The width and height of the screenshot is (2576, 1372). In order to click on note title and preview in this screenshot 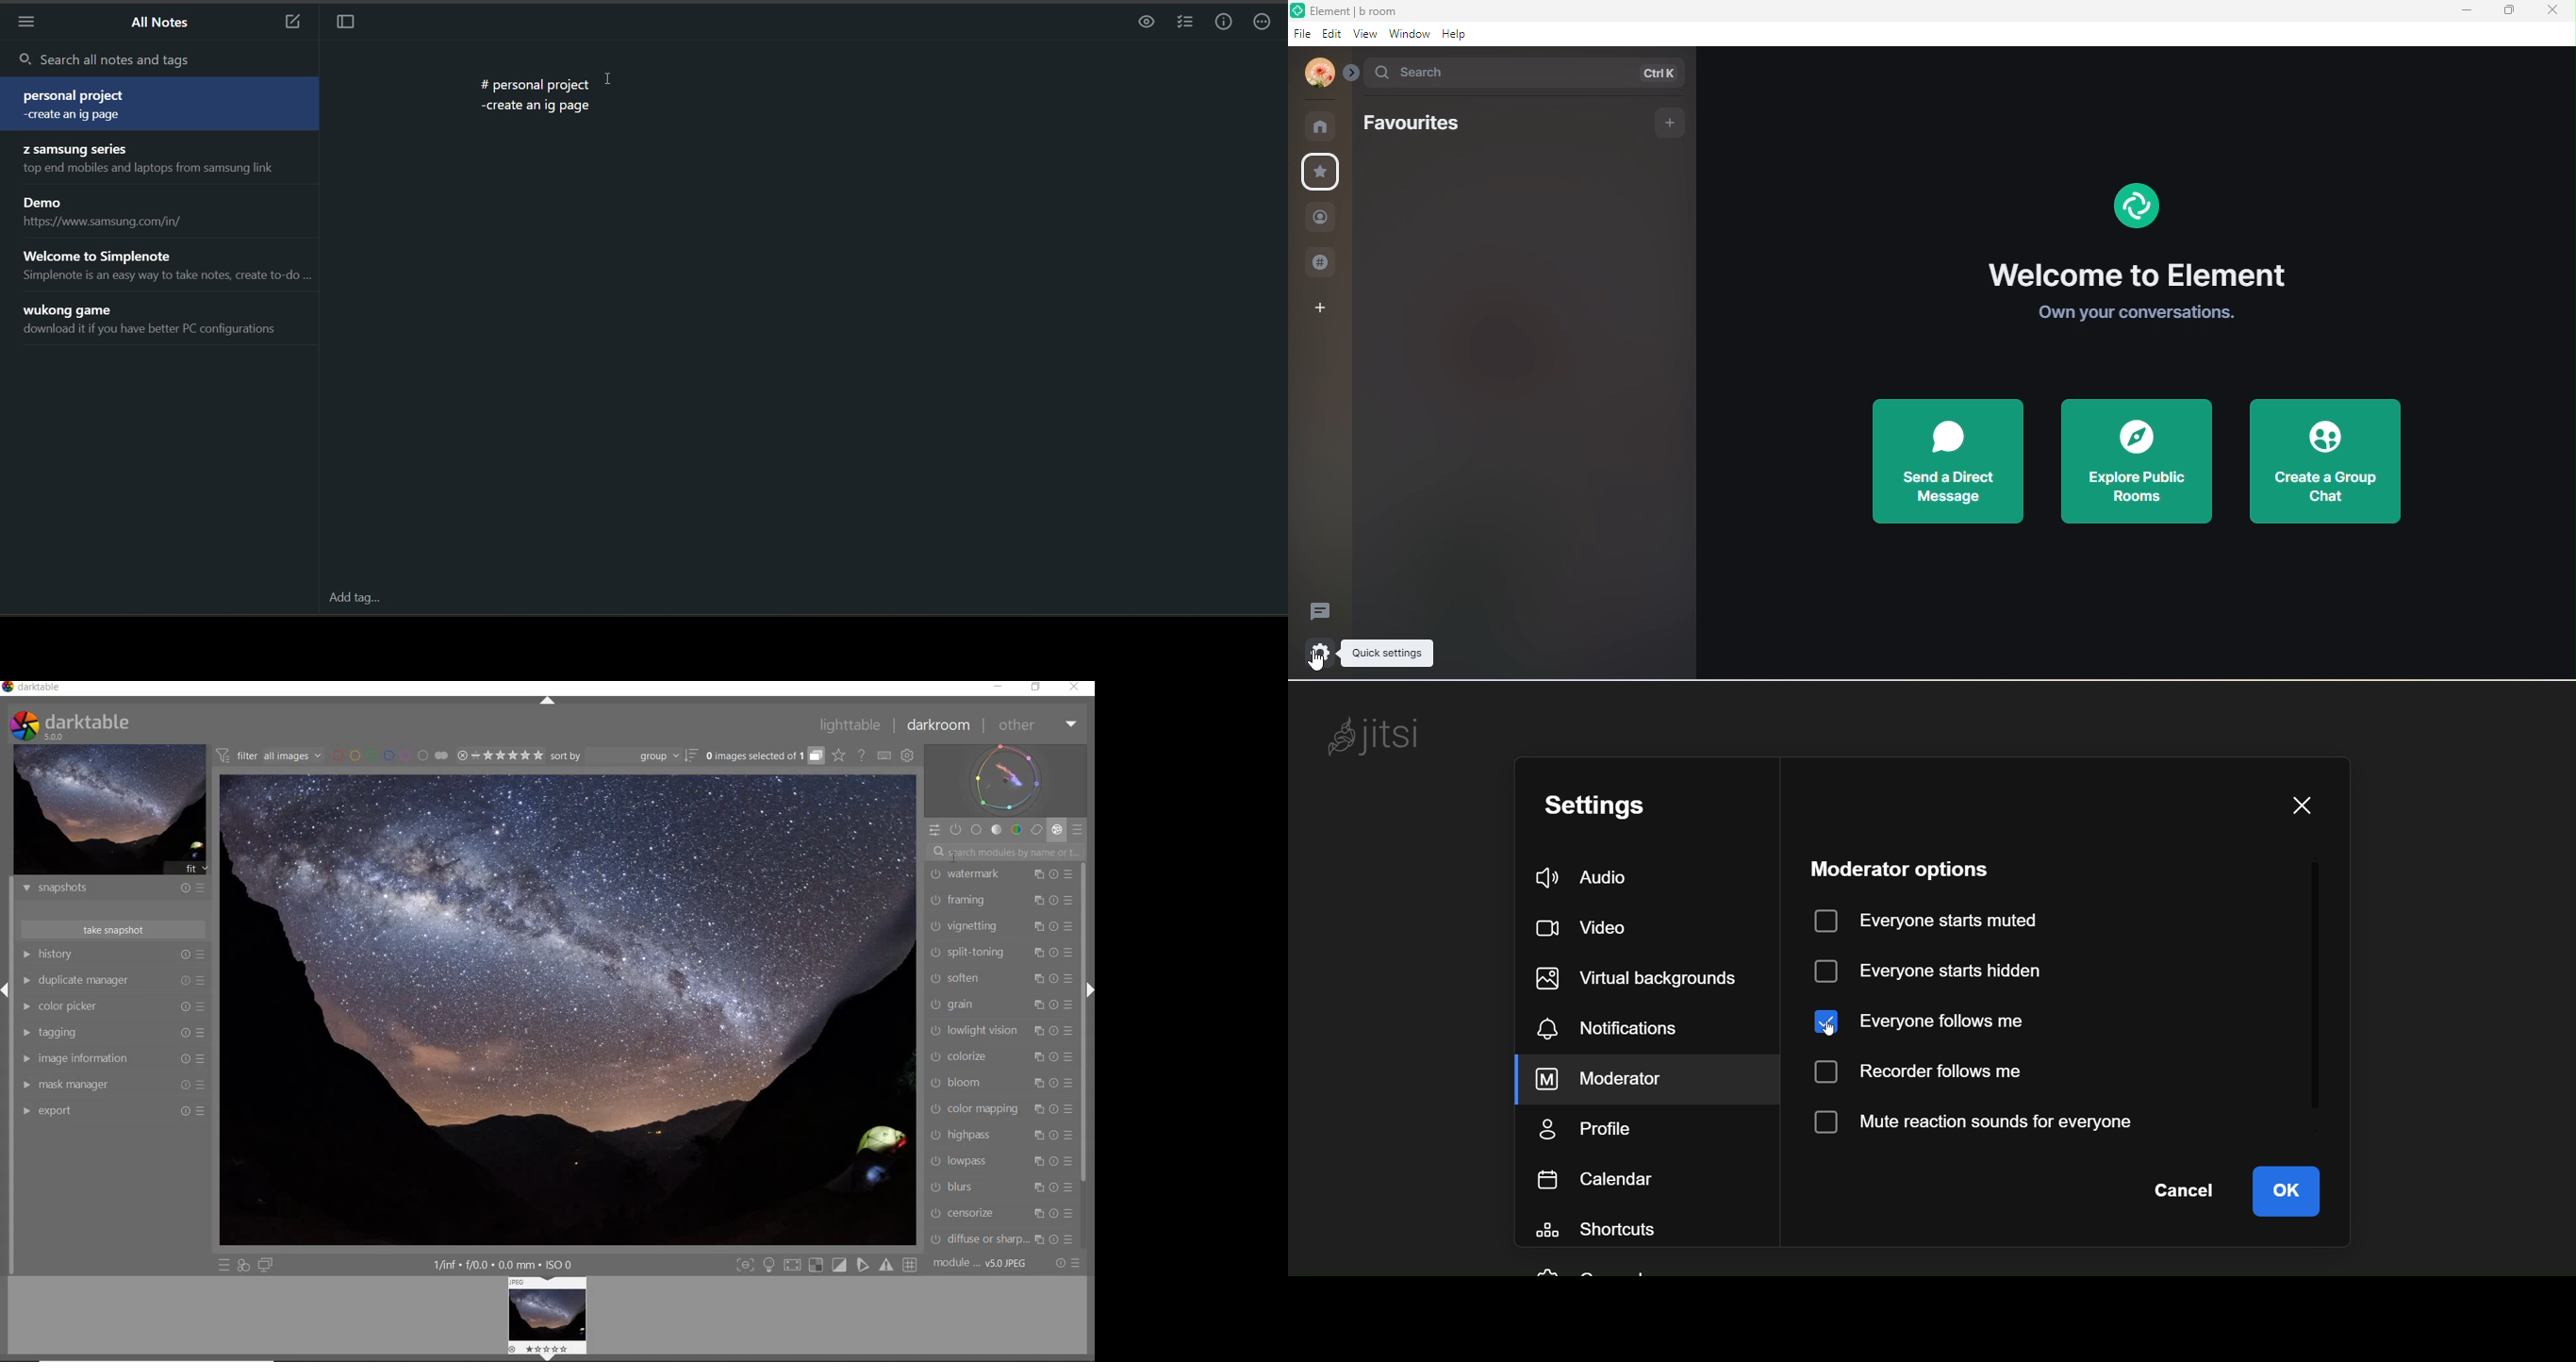, I will do `click(156, 319)`.